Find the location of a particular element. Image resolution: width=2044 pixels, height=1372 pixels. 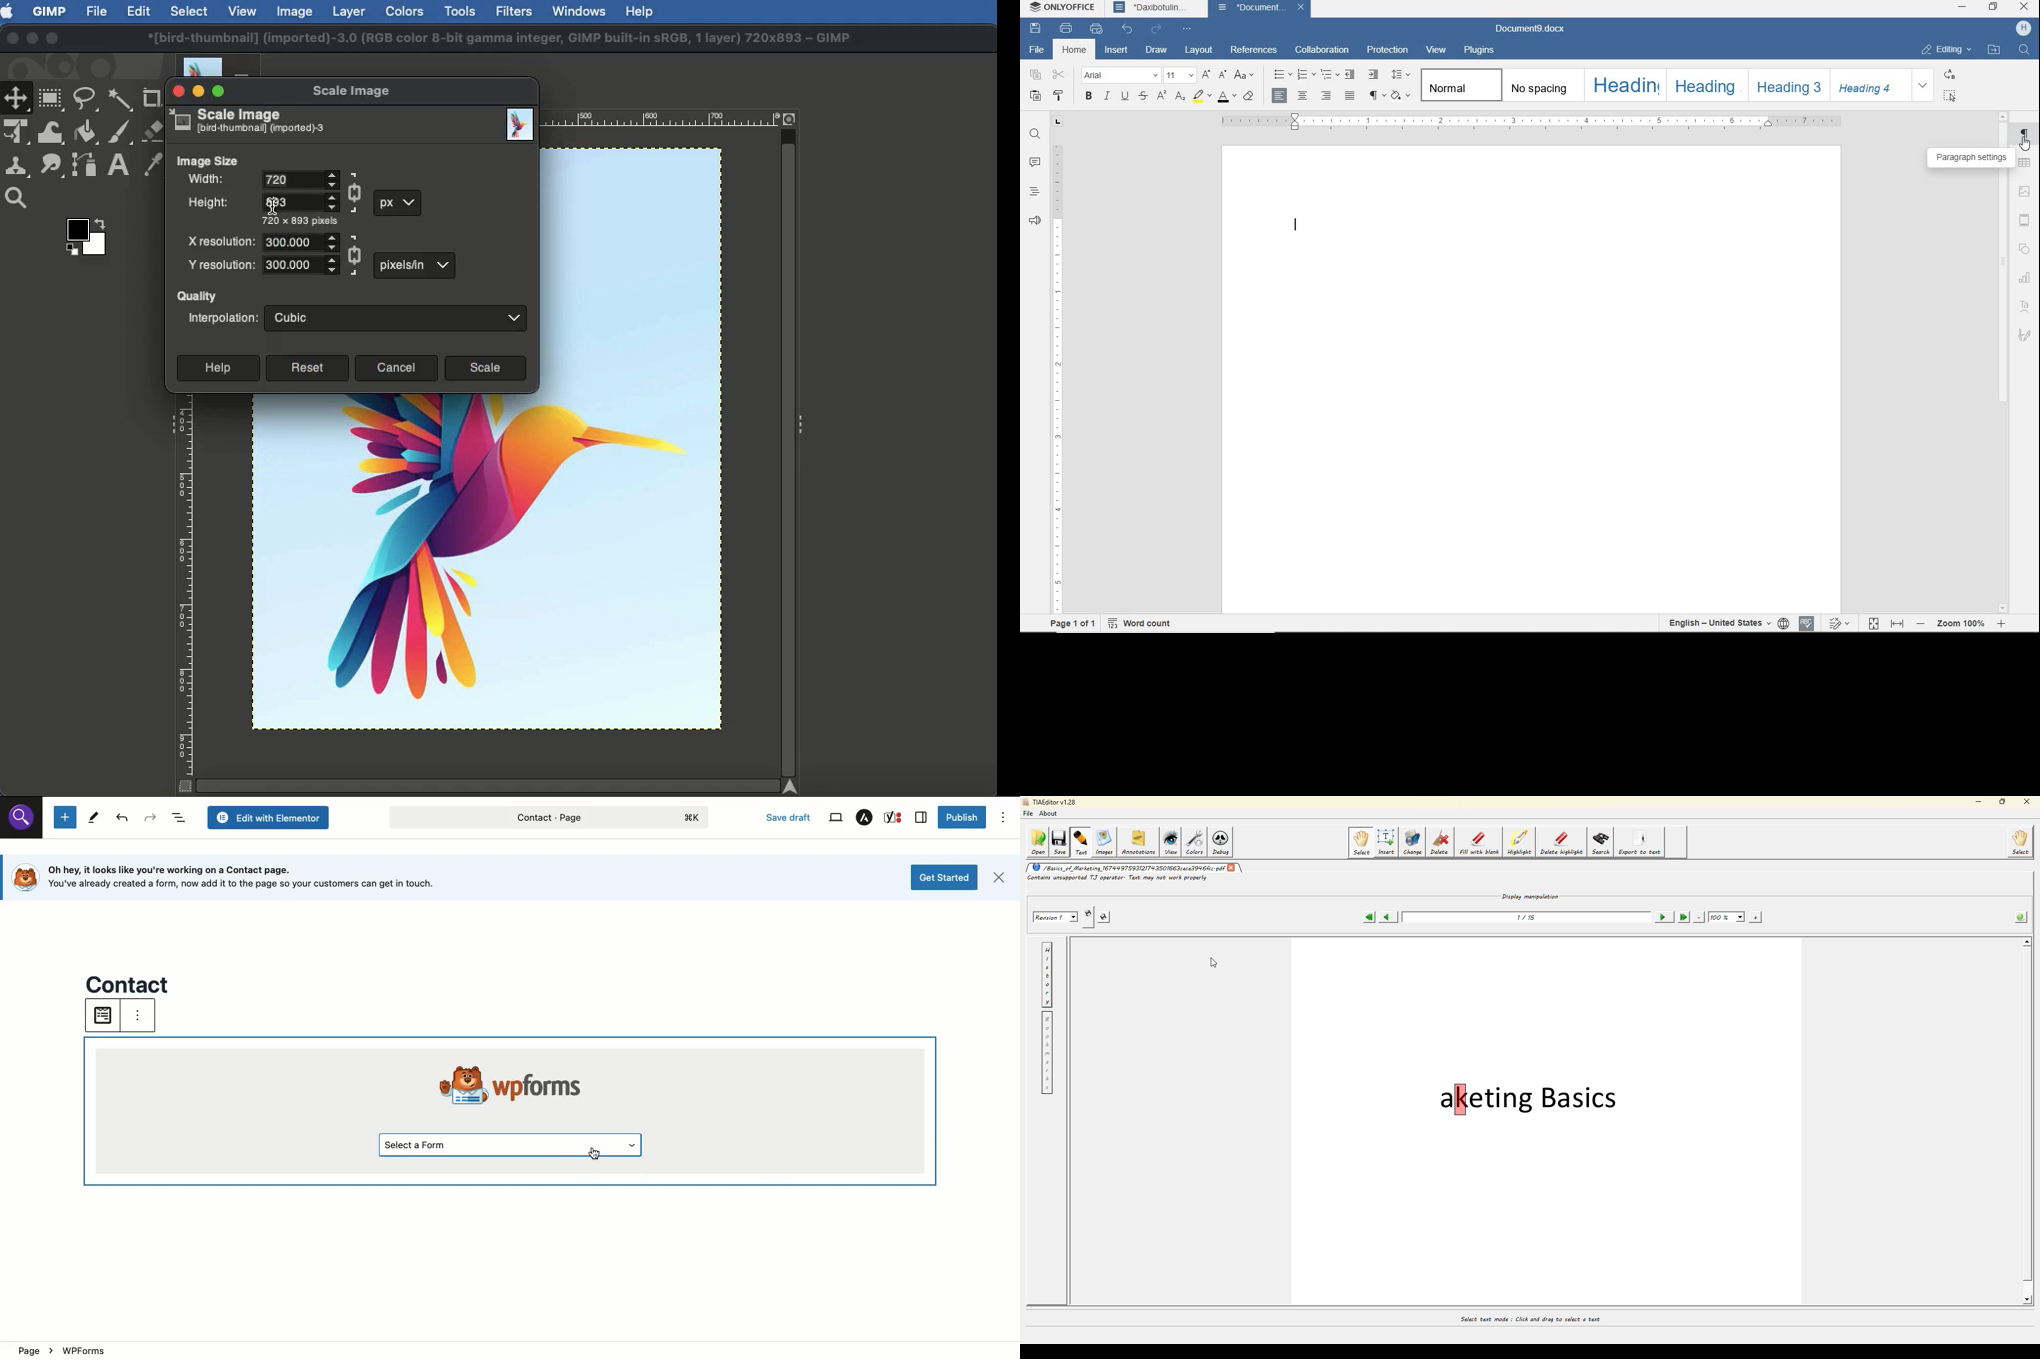

strikethrough is located at coordinates (1144, 96).